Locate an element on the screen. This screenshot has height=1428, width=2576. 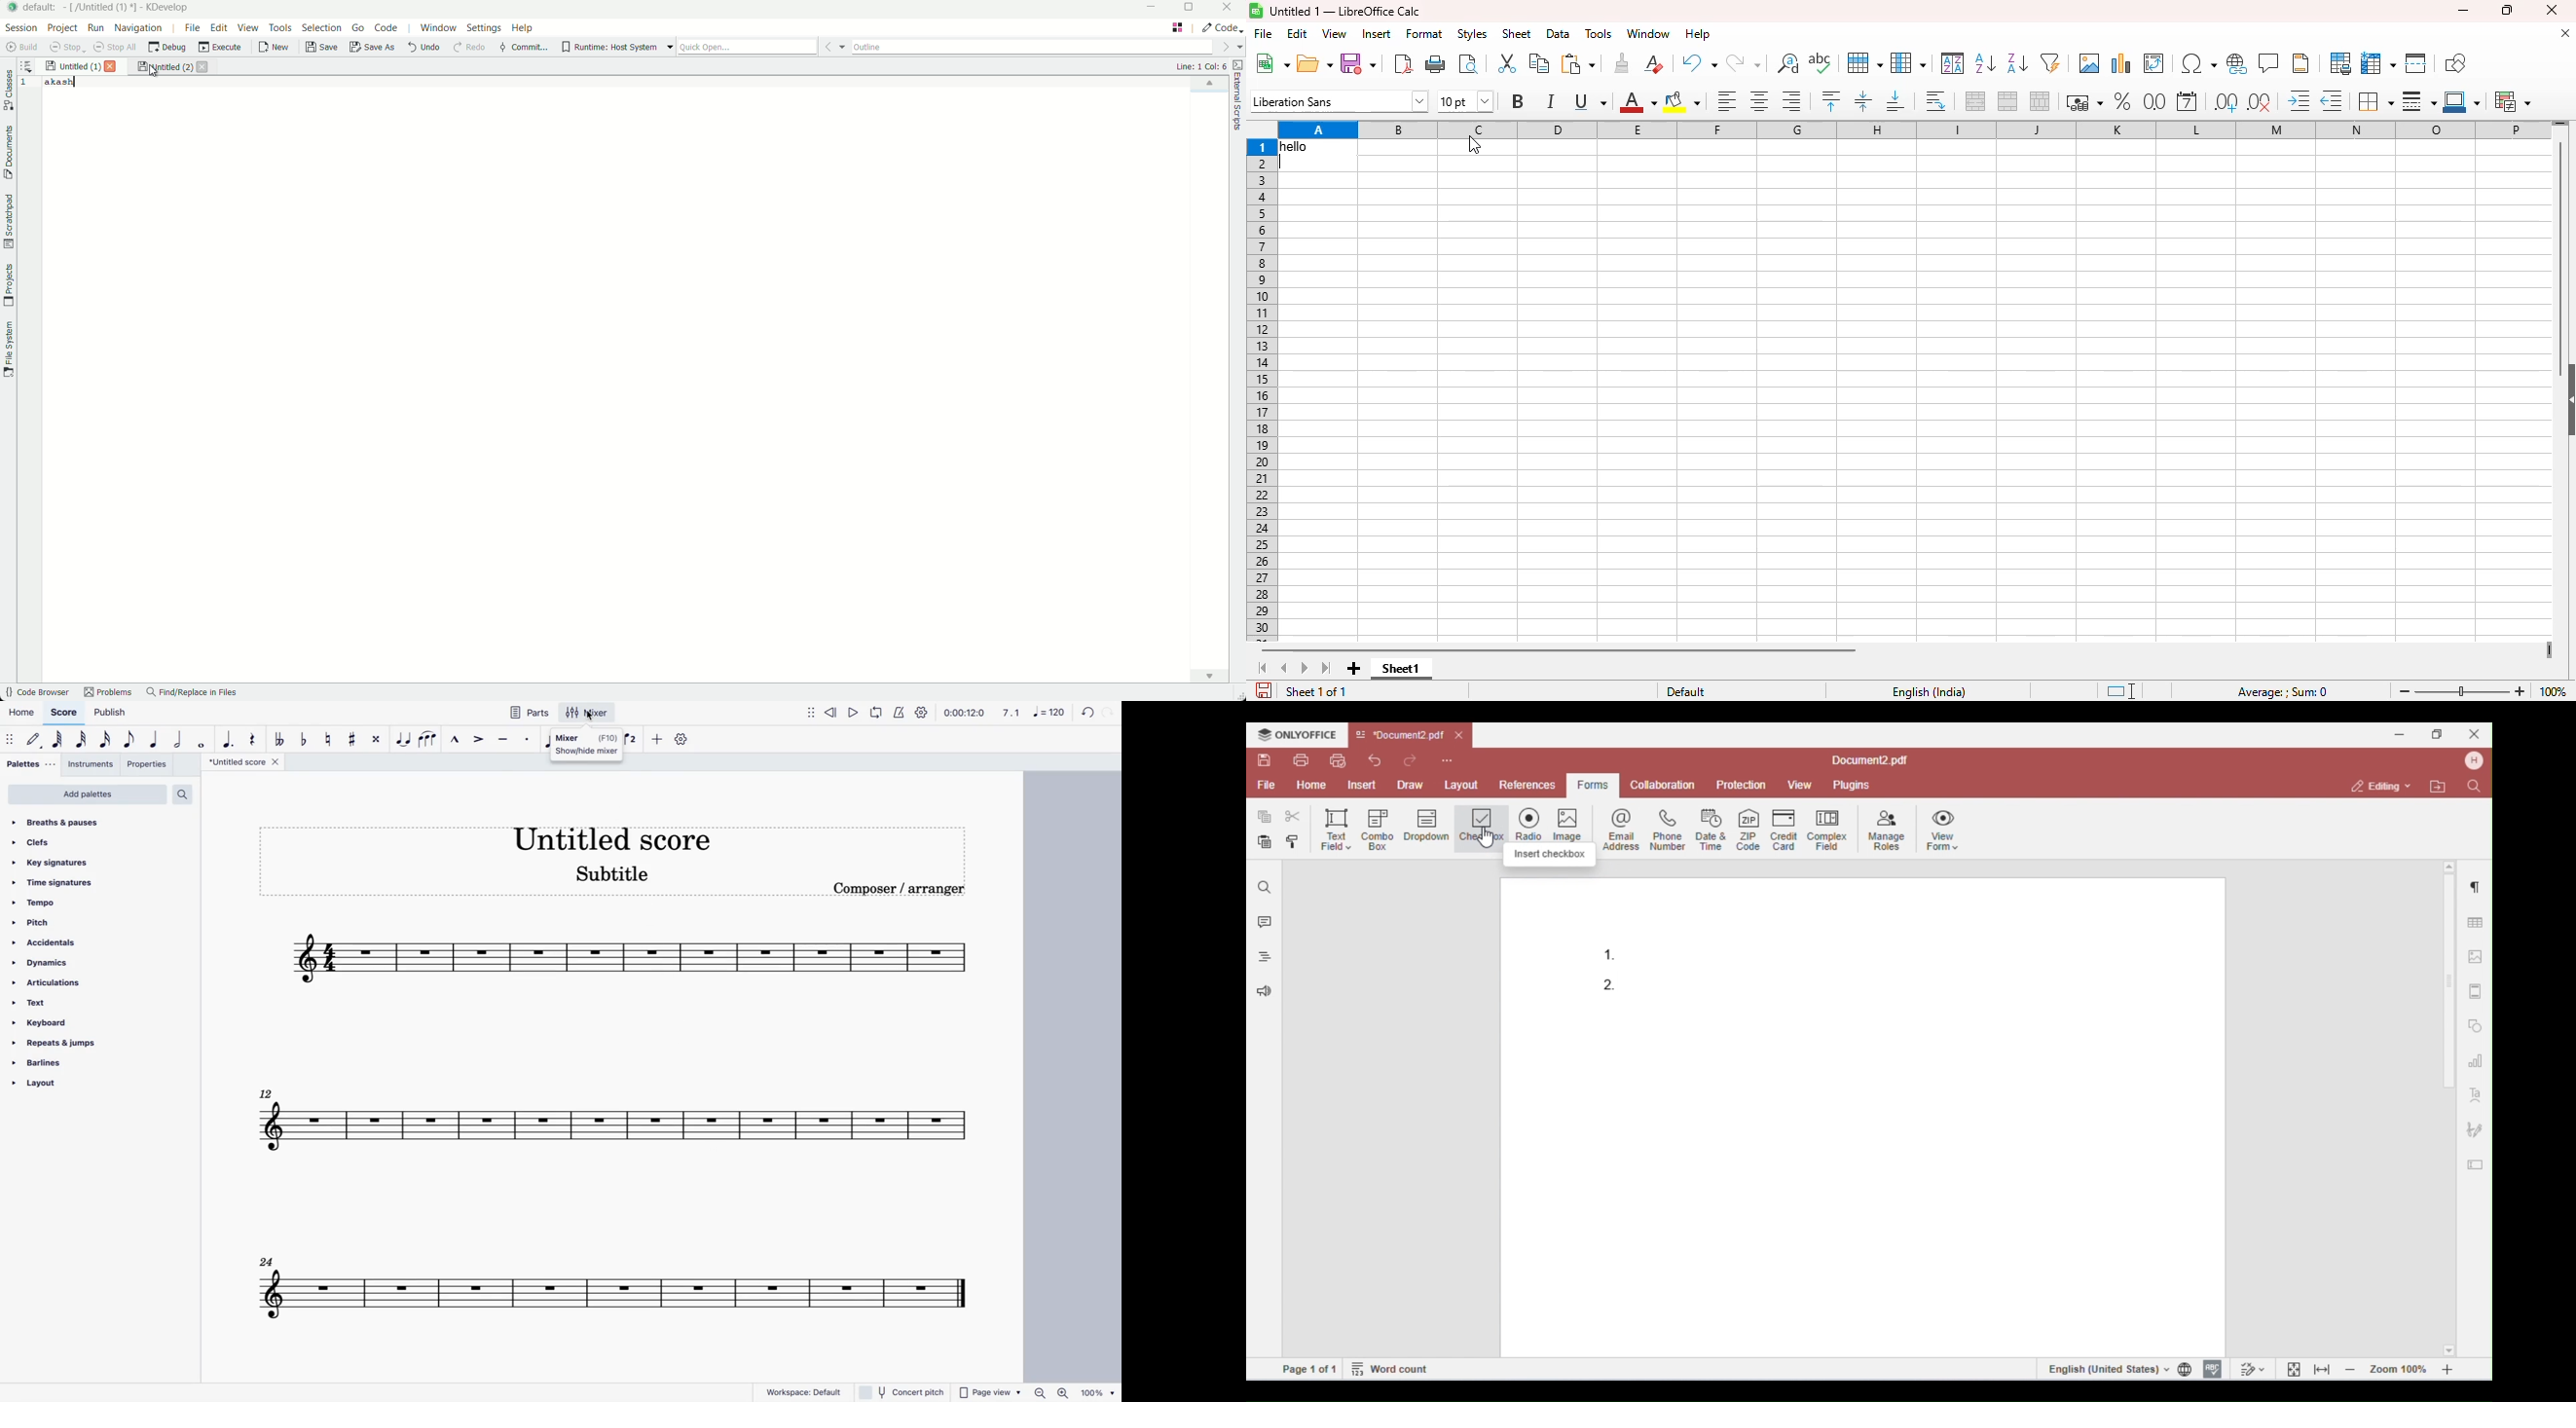
default is located at coordinates (1686, 692).